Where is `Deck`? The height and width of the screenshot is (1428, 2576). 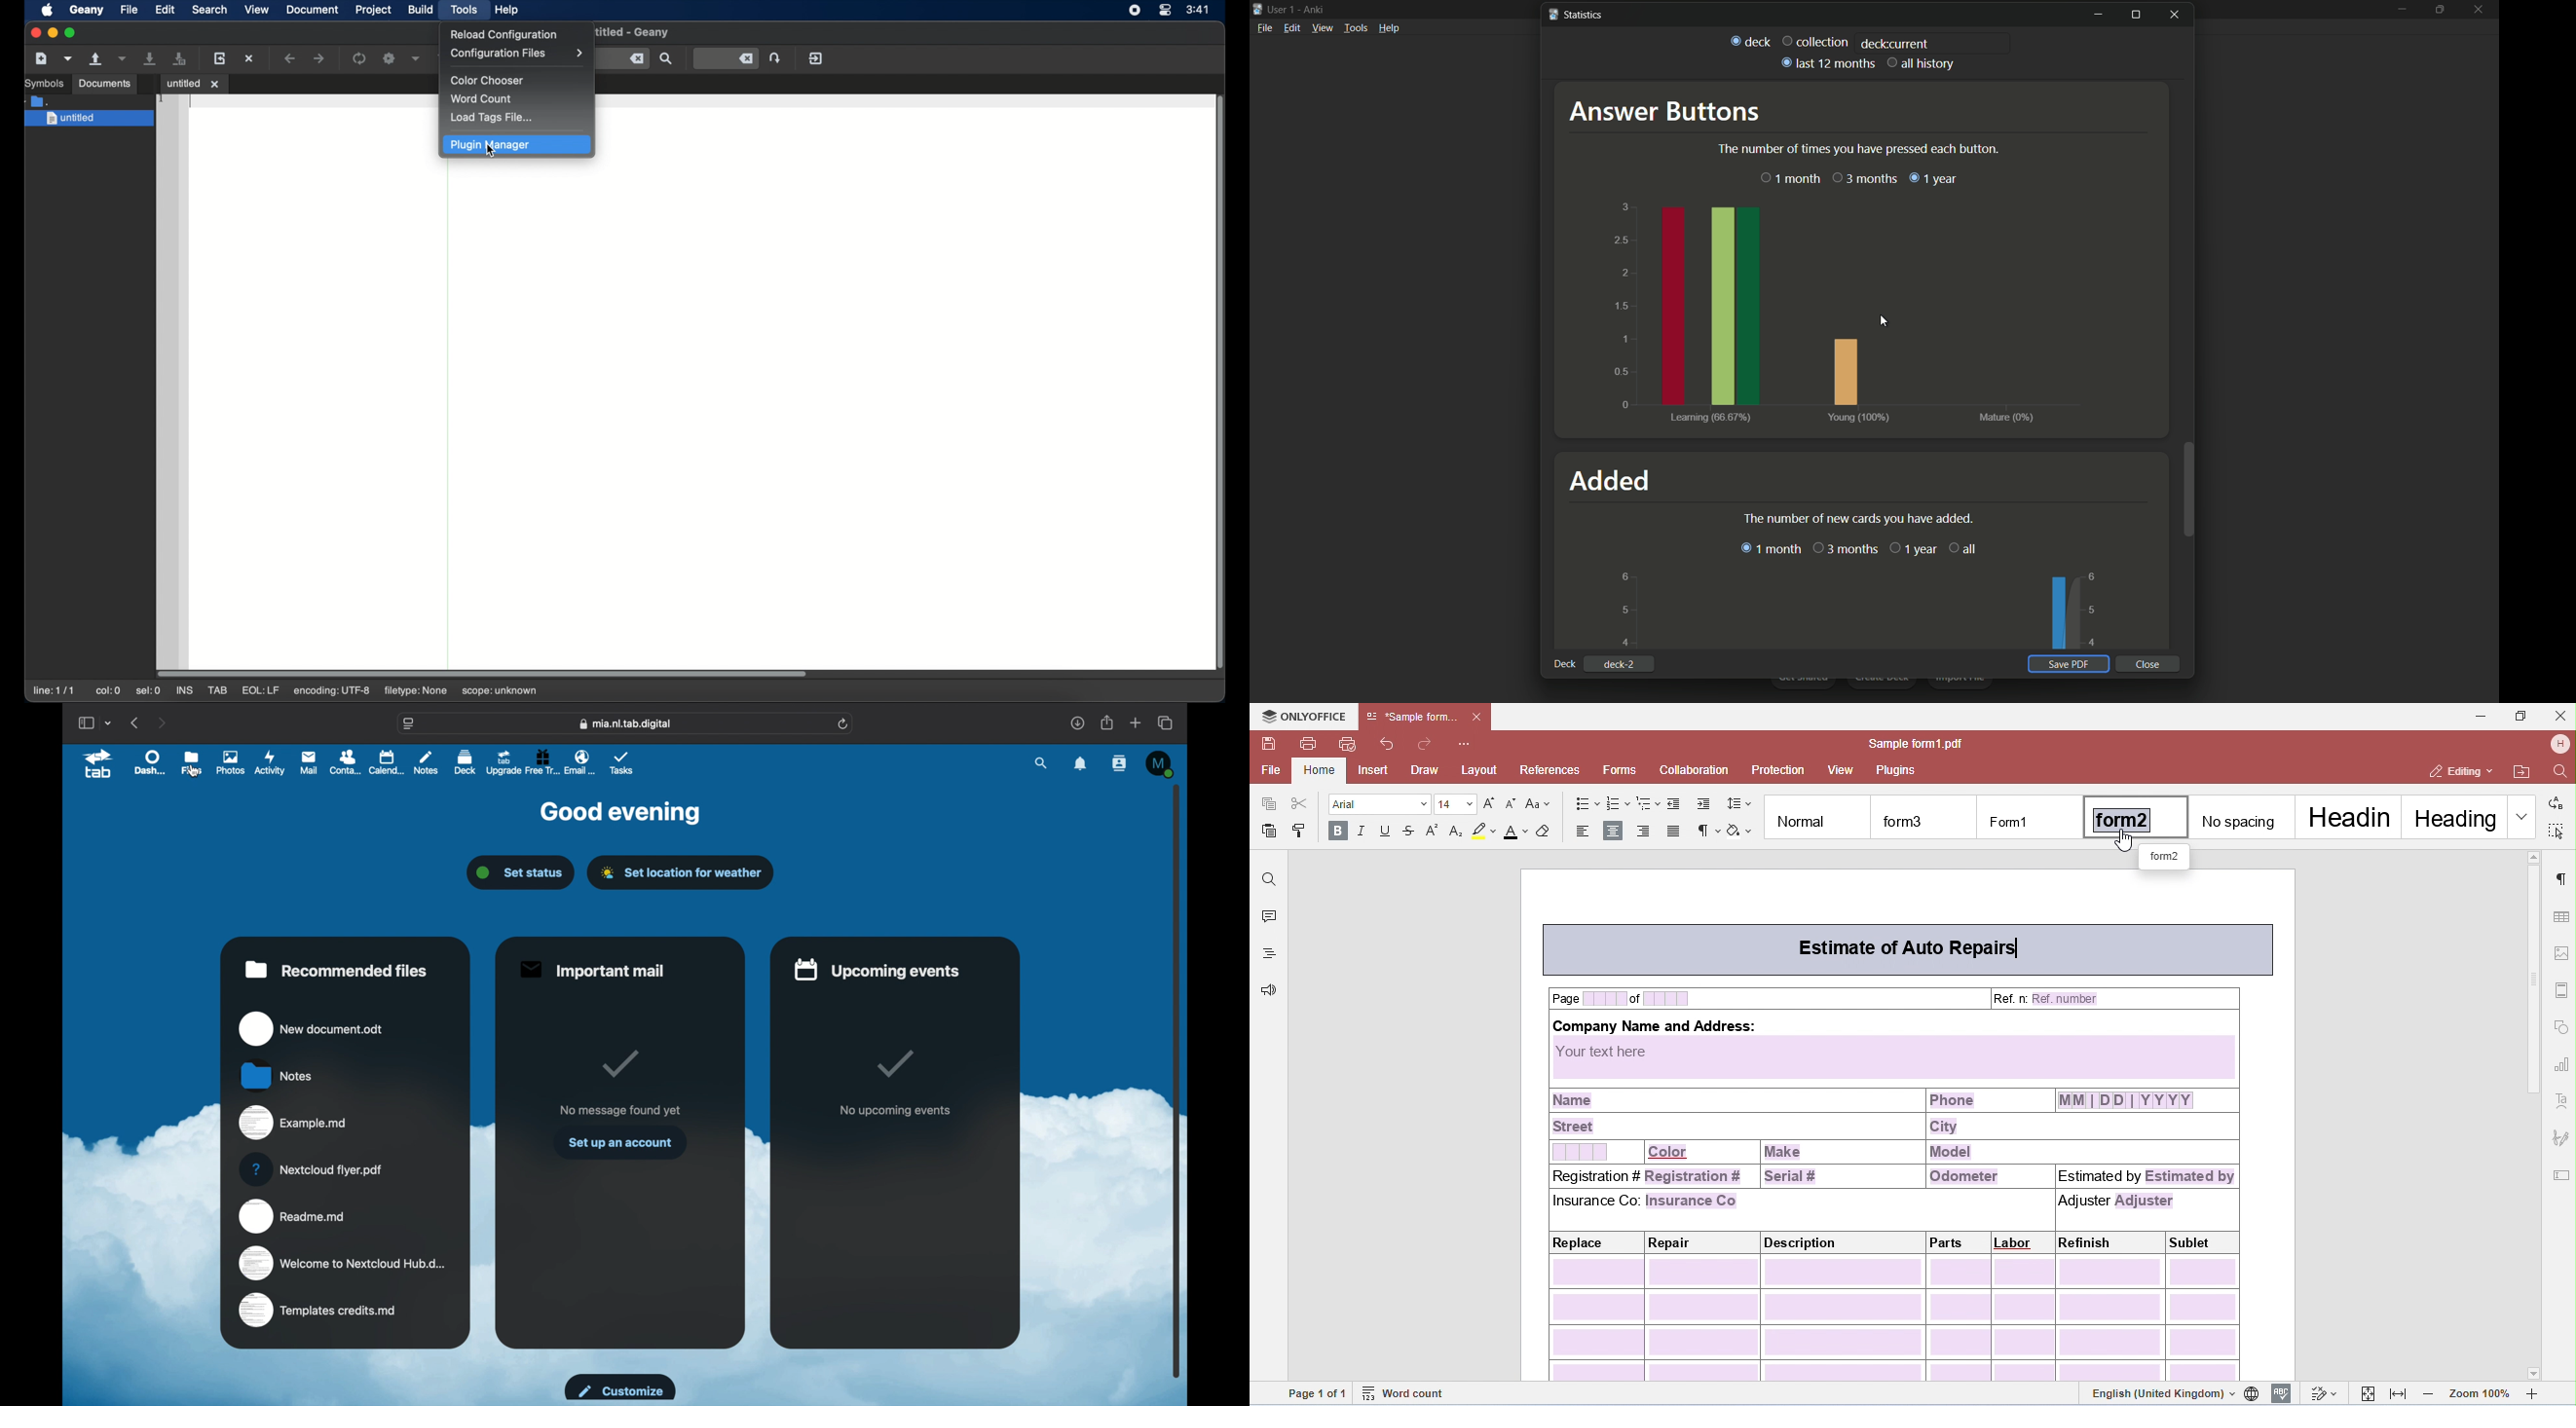
Deck is located at coordinates (1750, 42).